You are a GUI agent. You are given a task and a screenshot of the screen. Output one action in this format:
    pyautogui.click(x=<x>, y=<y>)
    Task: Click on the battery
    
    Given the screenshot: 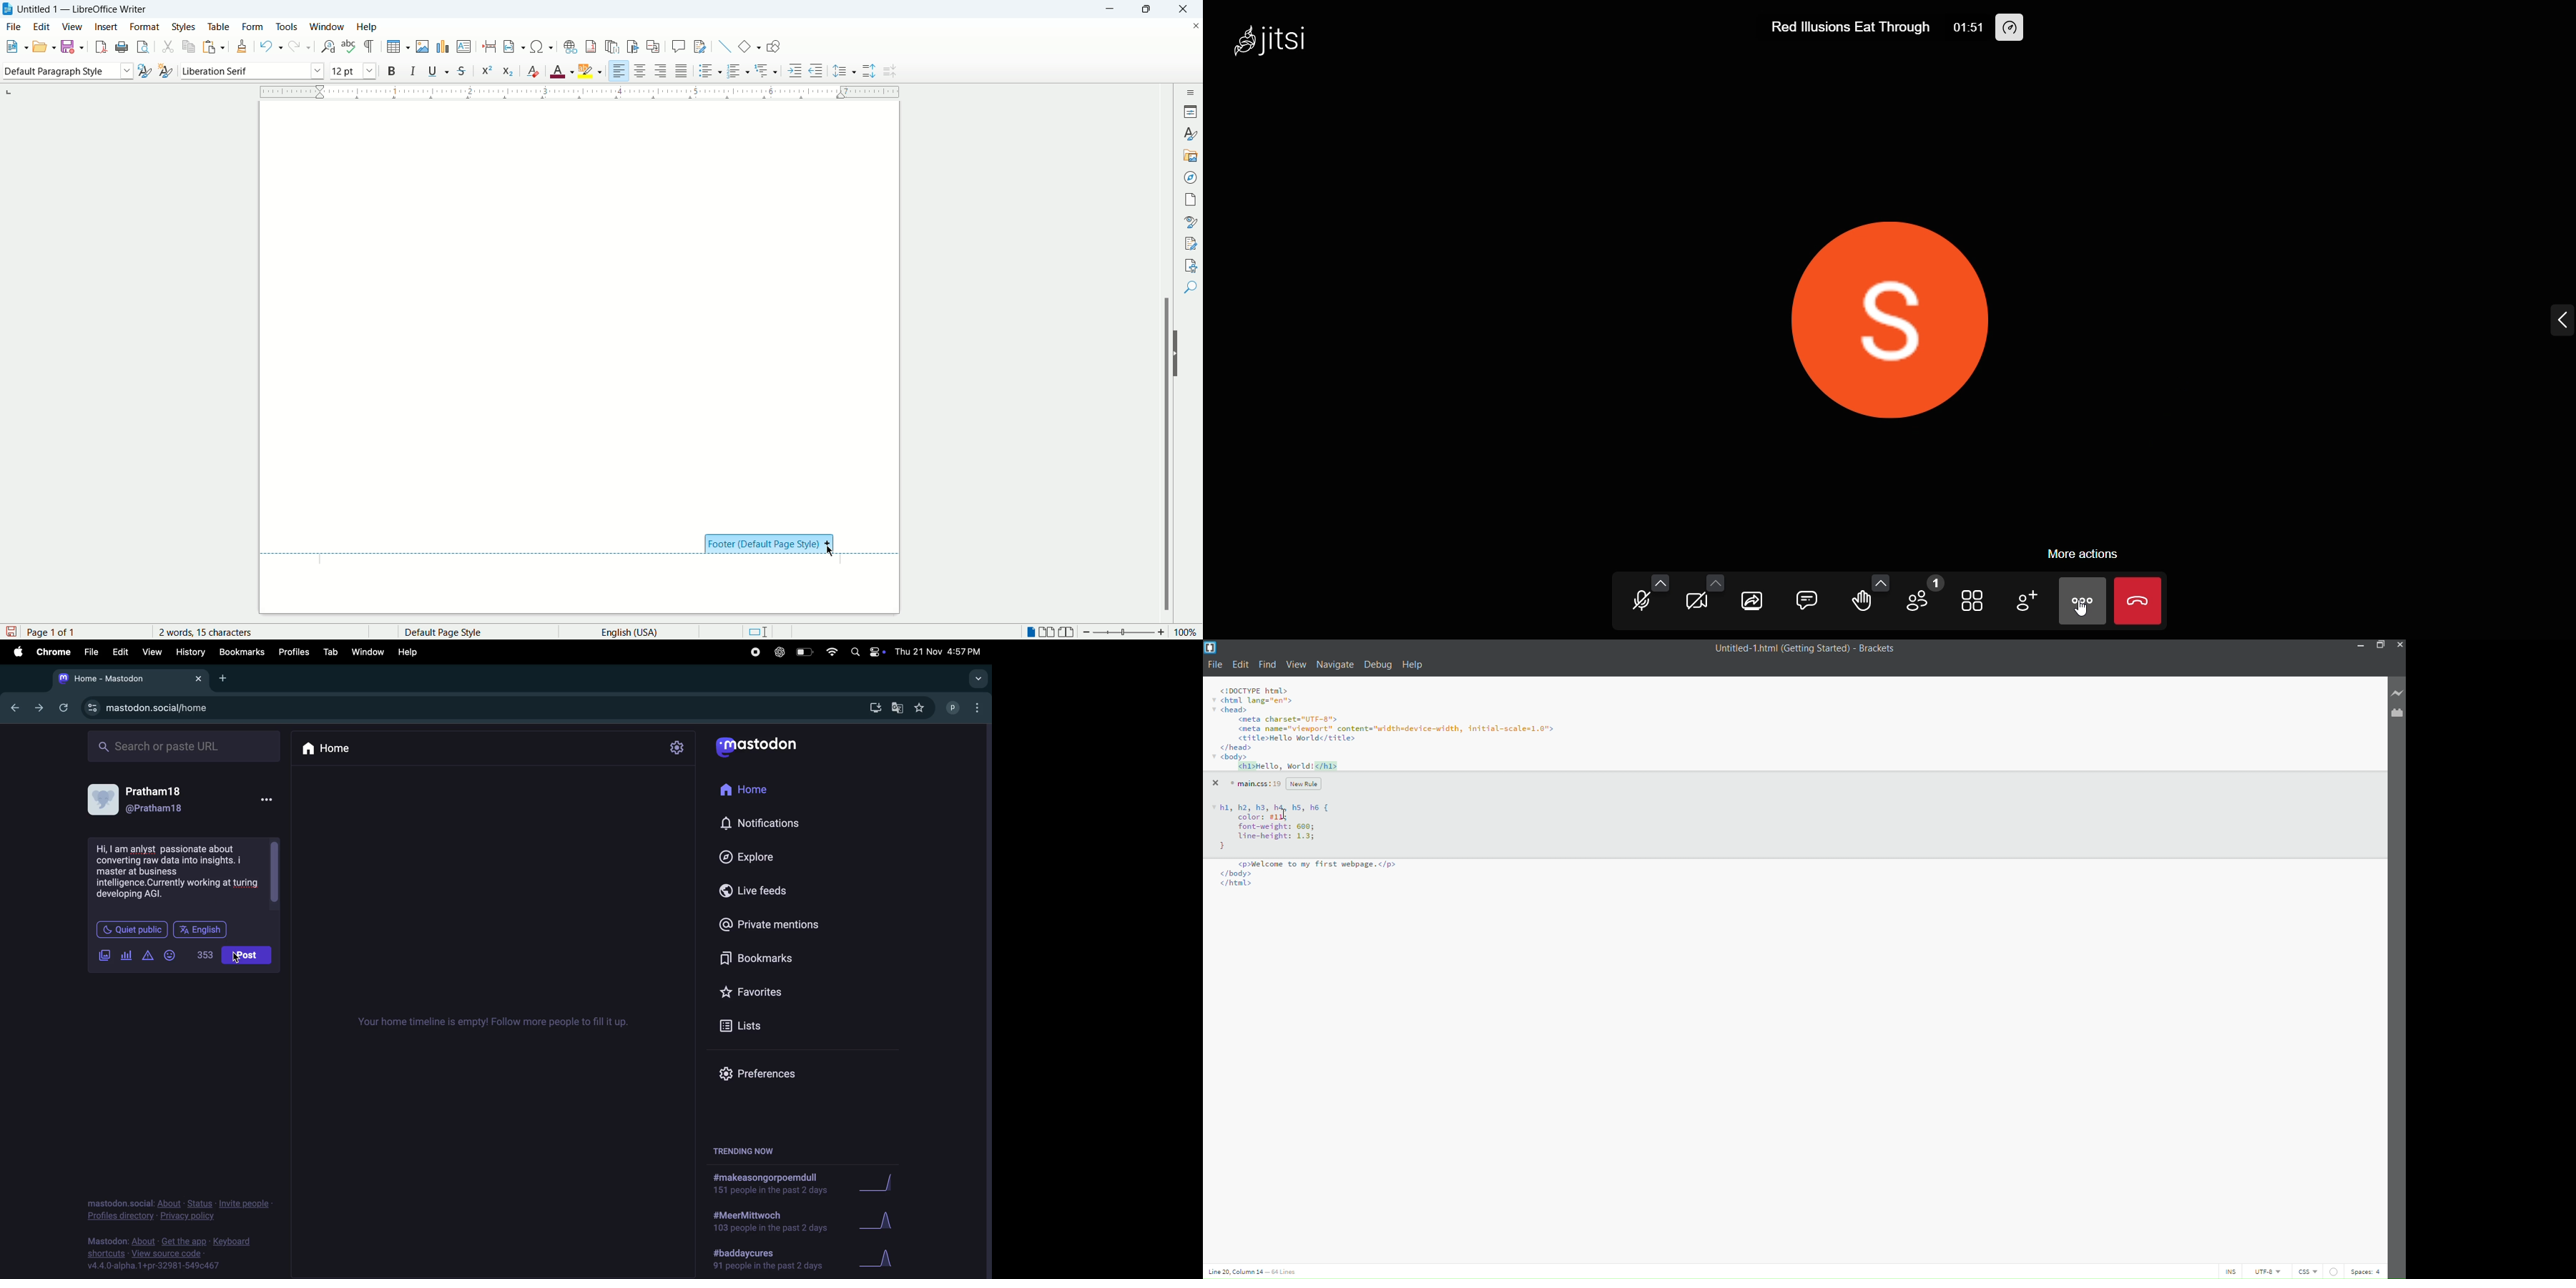 What is the action you would take?
    pyautogui.click(x=803, y=653)
    